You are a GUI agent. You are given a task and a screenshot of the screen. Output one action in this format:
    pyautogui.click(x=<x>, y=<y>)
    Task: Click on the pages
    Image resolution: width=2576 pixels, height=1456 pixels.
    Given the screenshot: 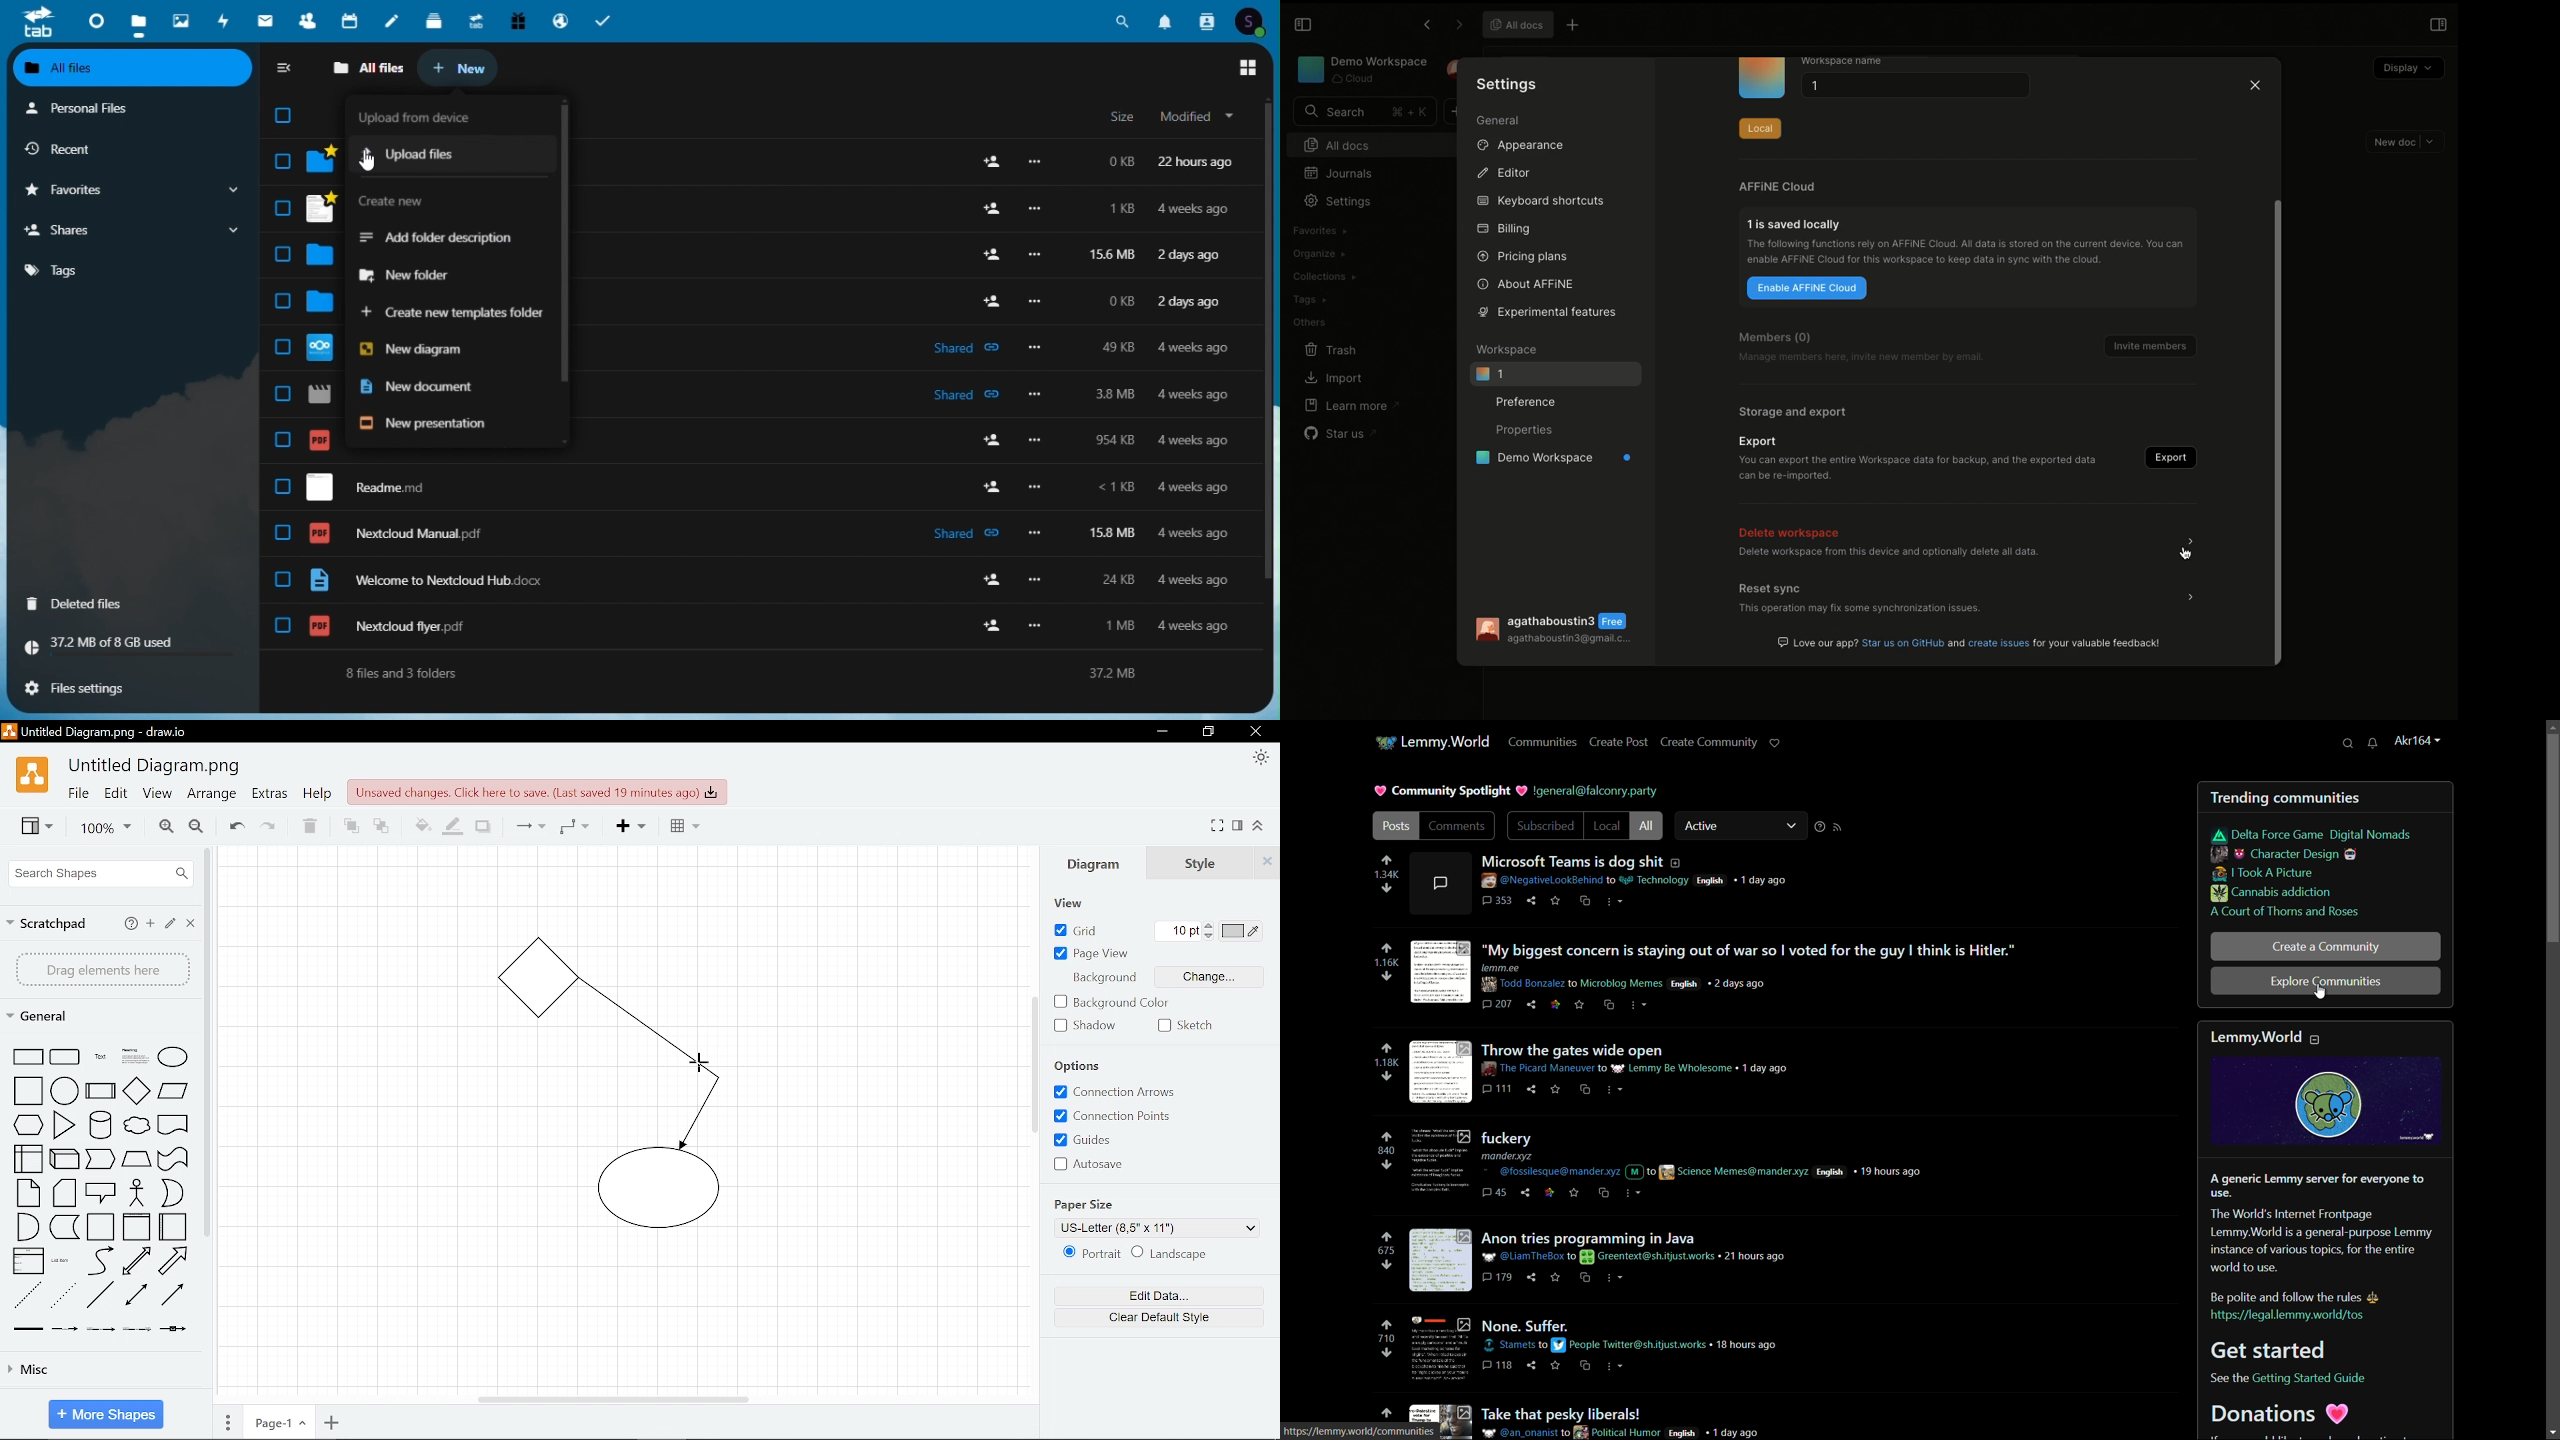 What is the action you would take?
    pyautogui.click(x=228, y=1423)
    